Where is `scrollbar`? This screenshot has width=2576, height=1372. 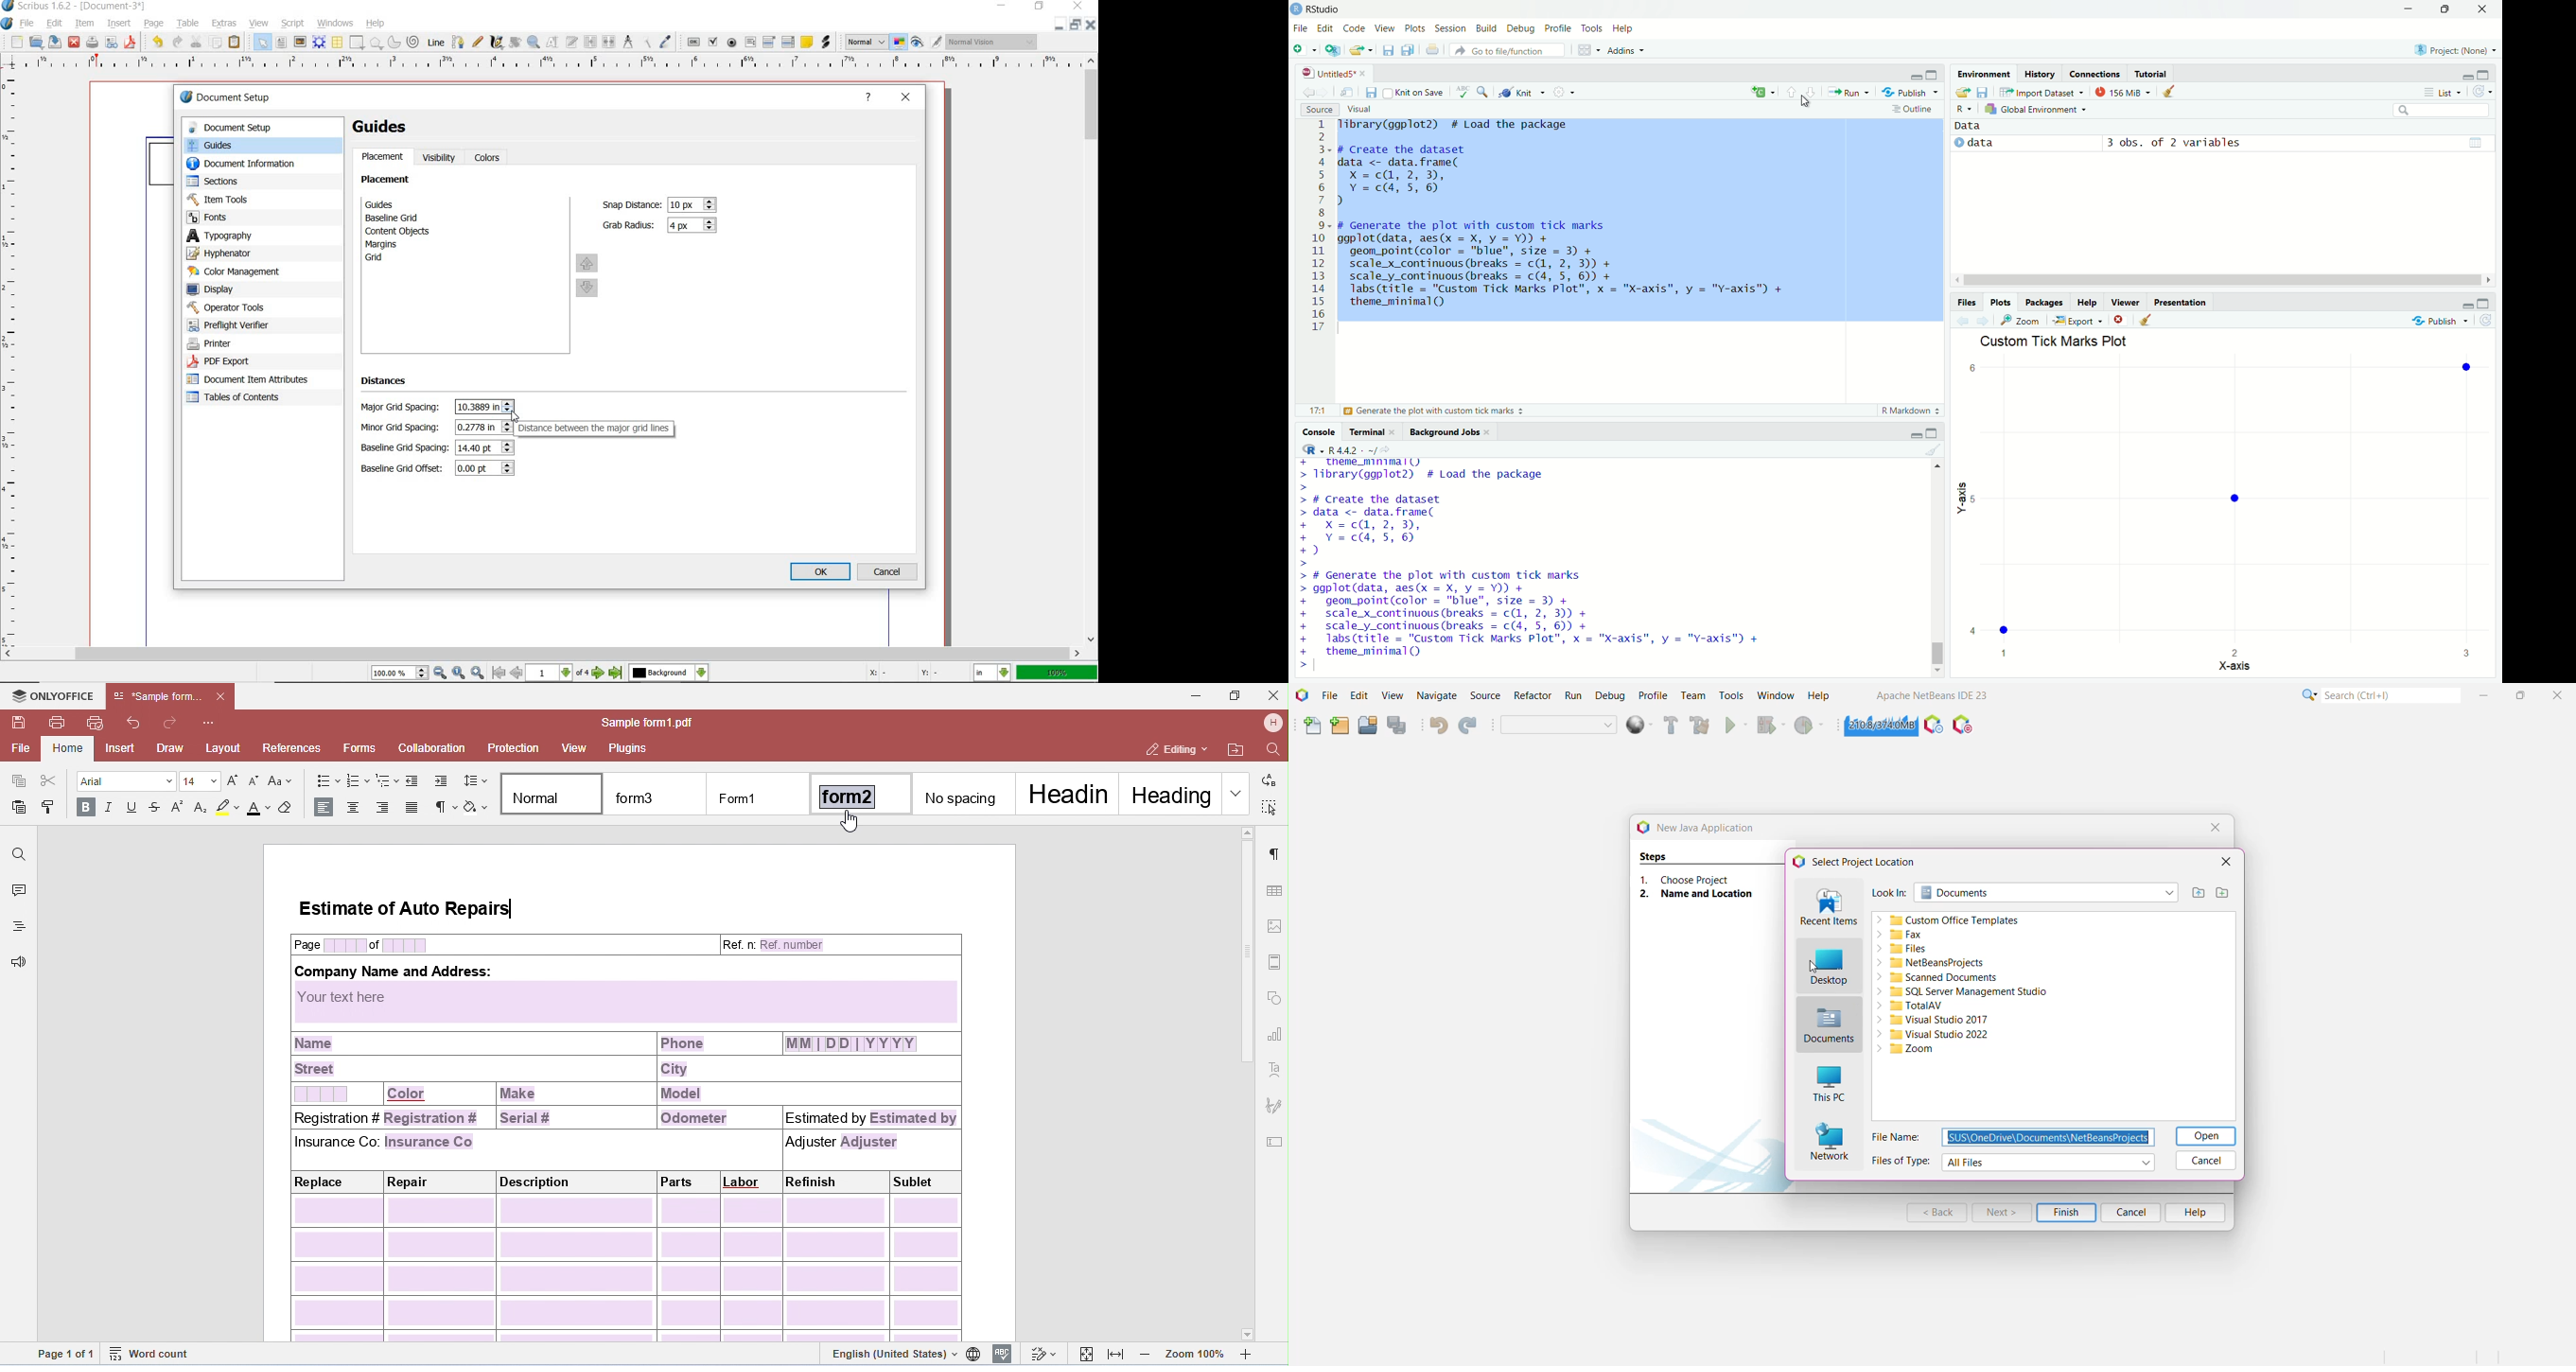 scrollbar is located at coordinates (1937, 570).